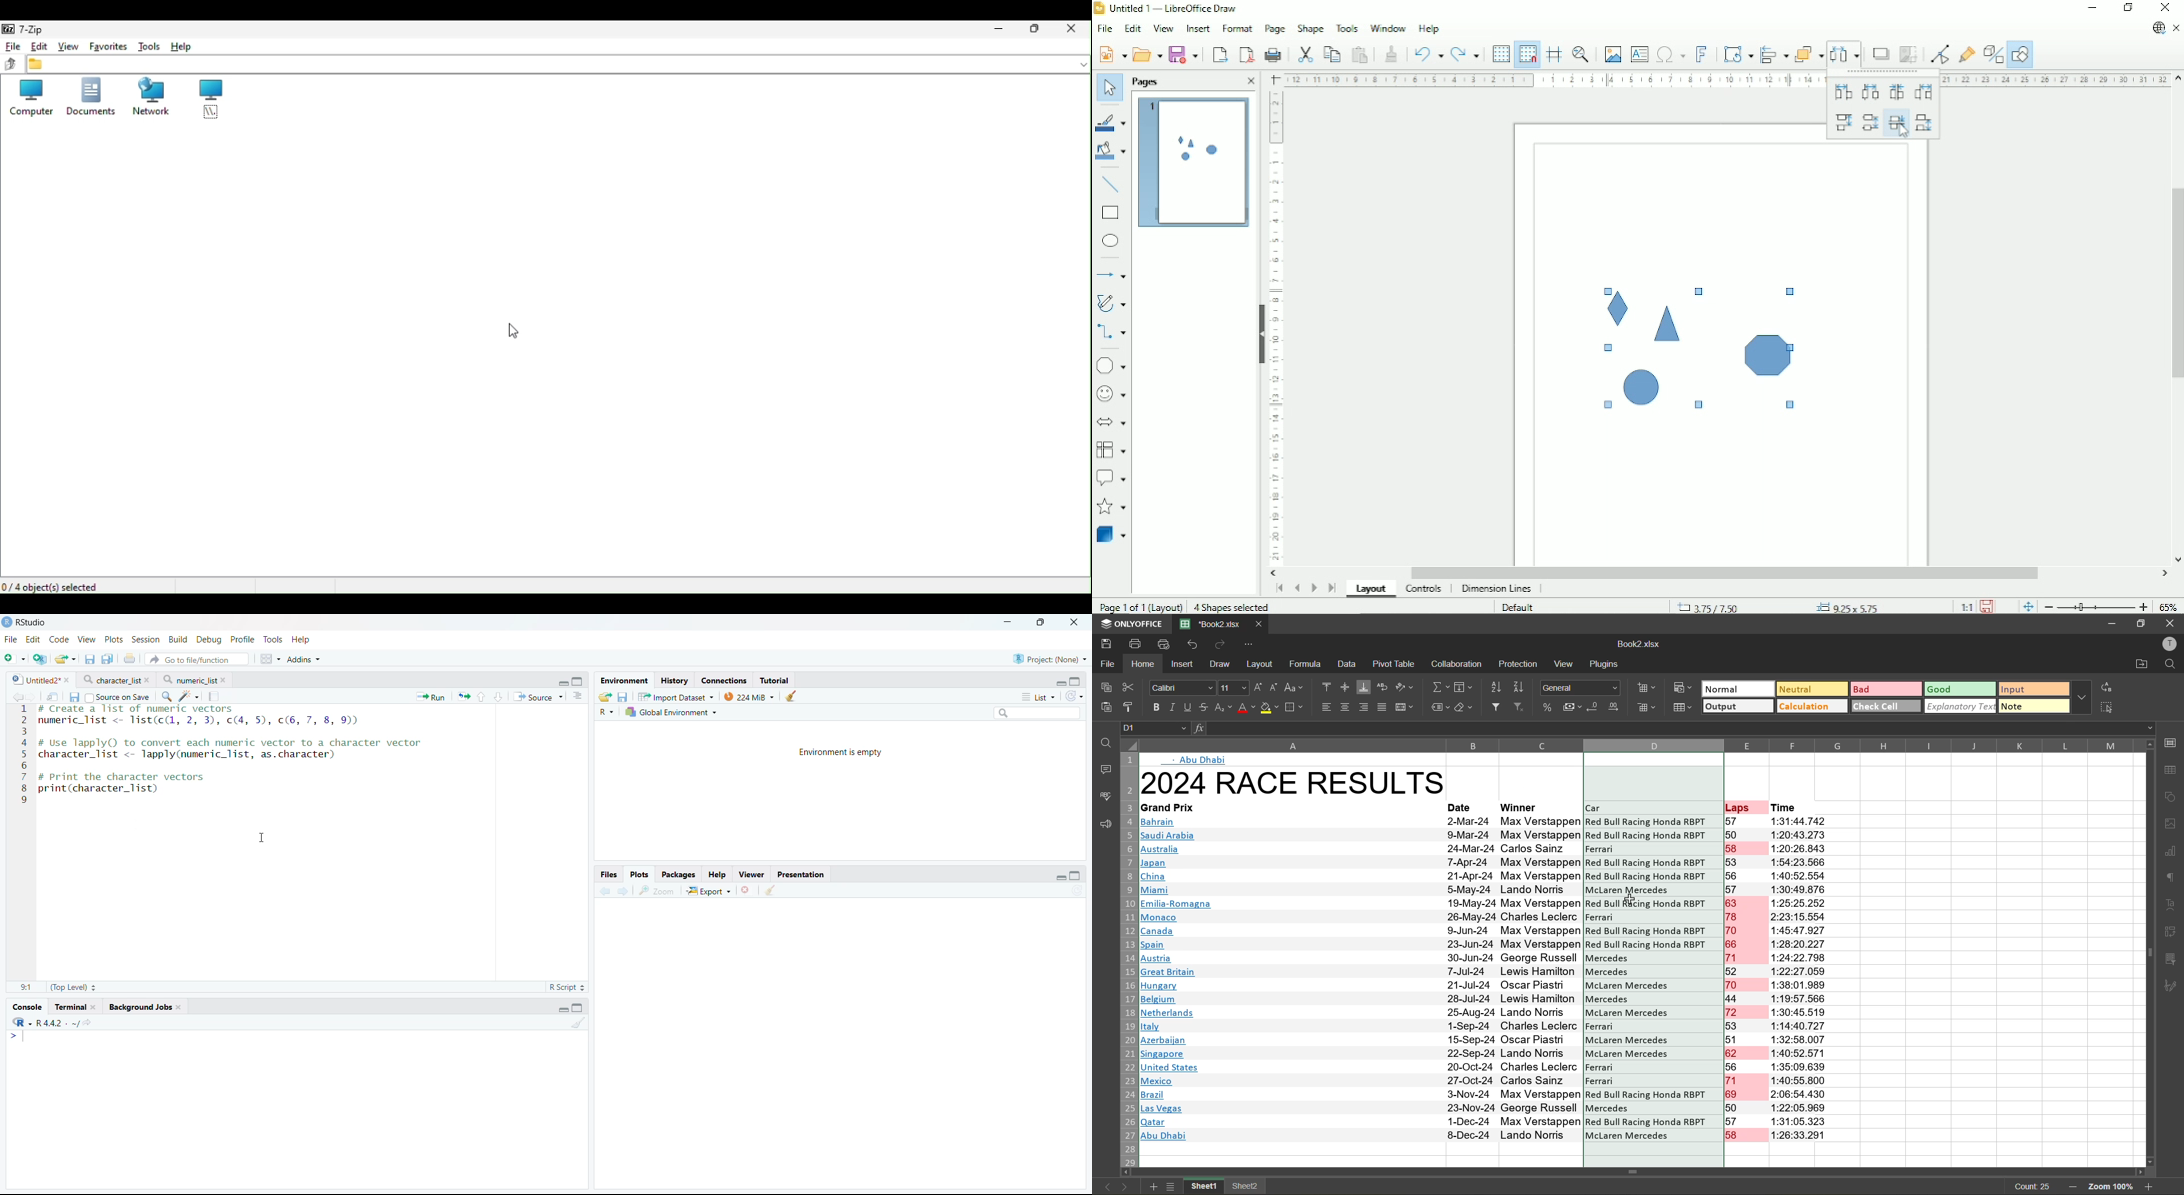 The image size is (2184, 1204). Describe the element at coordinates (1484, 1013) in the screenshot. I see `Netherlands 25-Aug-24 Lando Norris McLaren Mercedes 72 1:30:45.519` at that location.